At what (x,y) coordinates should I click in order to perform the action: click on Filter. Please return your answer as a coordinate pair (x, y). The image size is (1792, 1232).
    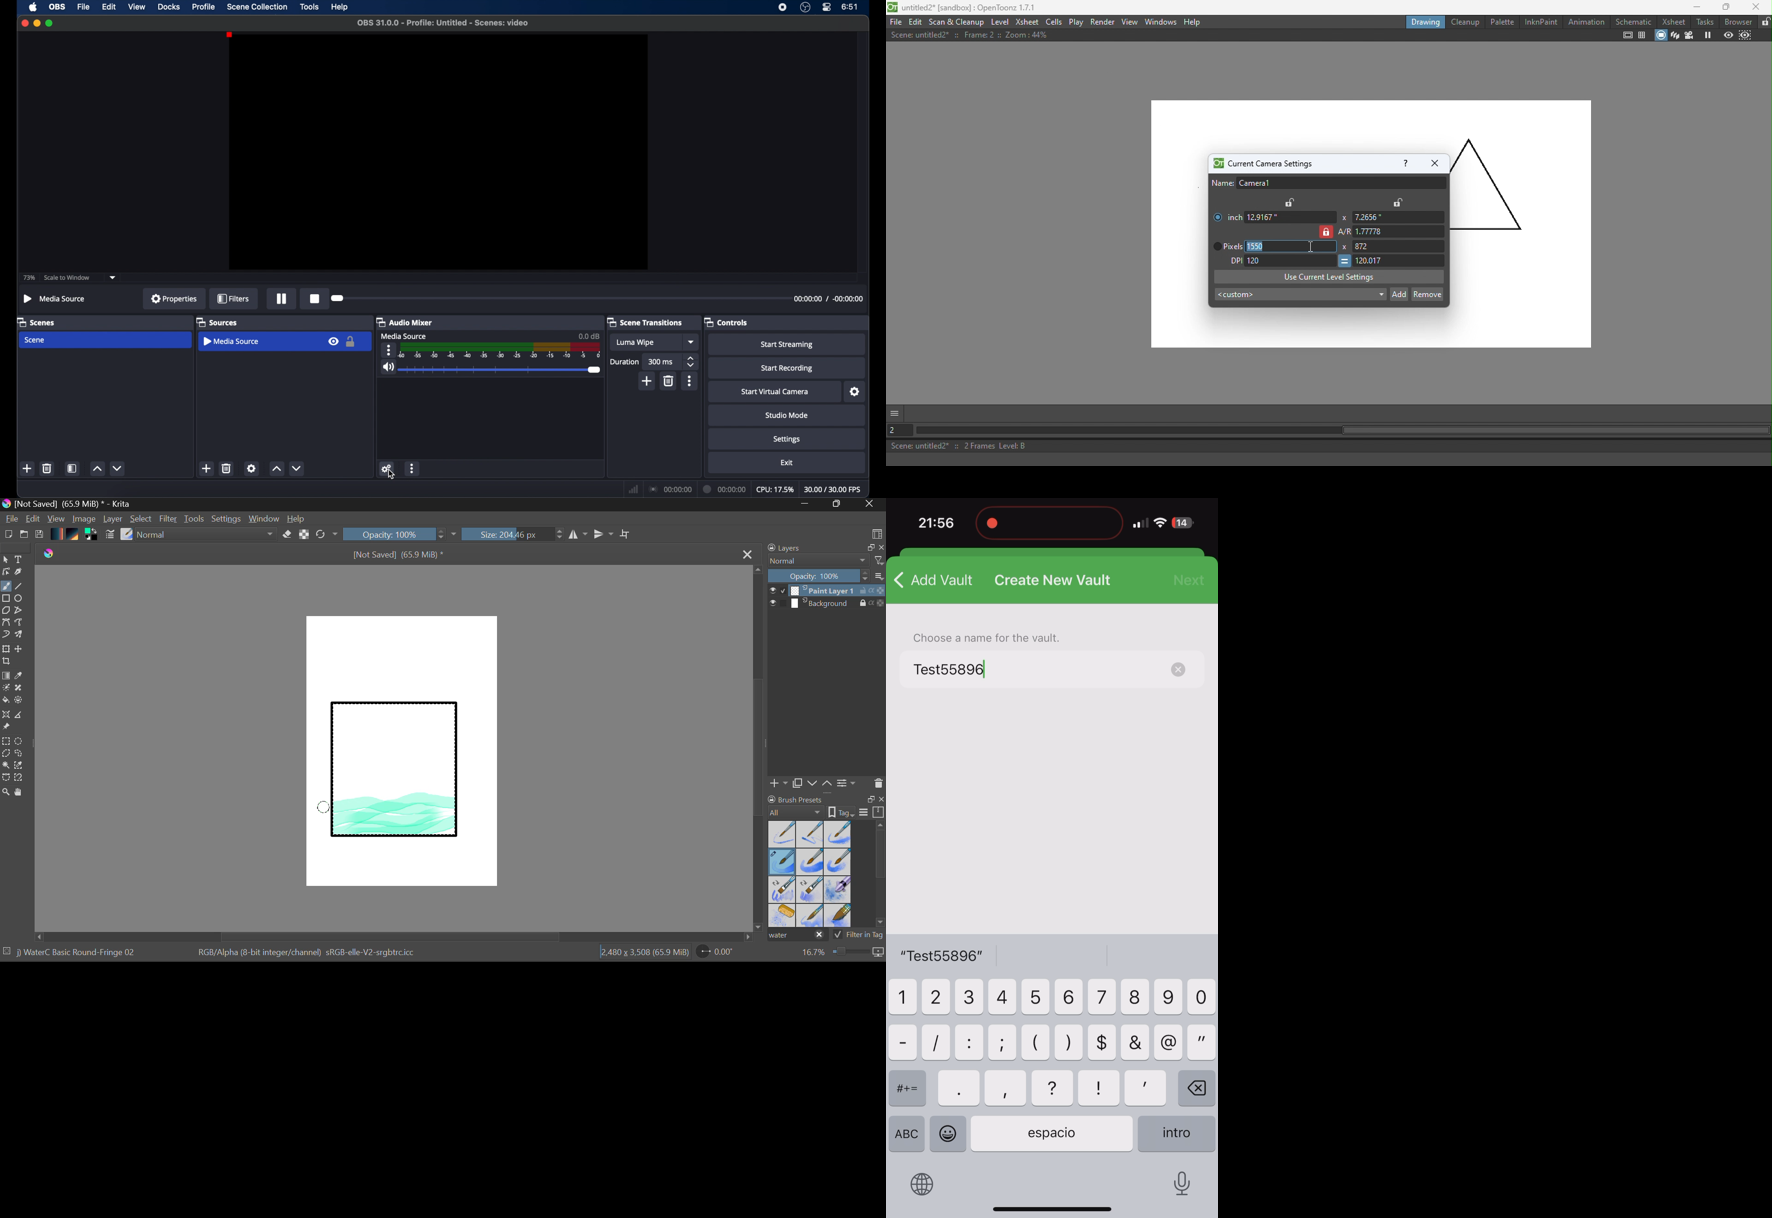
    Looking at the image, I should click on (169, 520).